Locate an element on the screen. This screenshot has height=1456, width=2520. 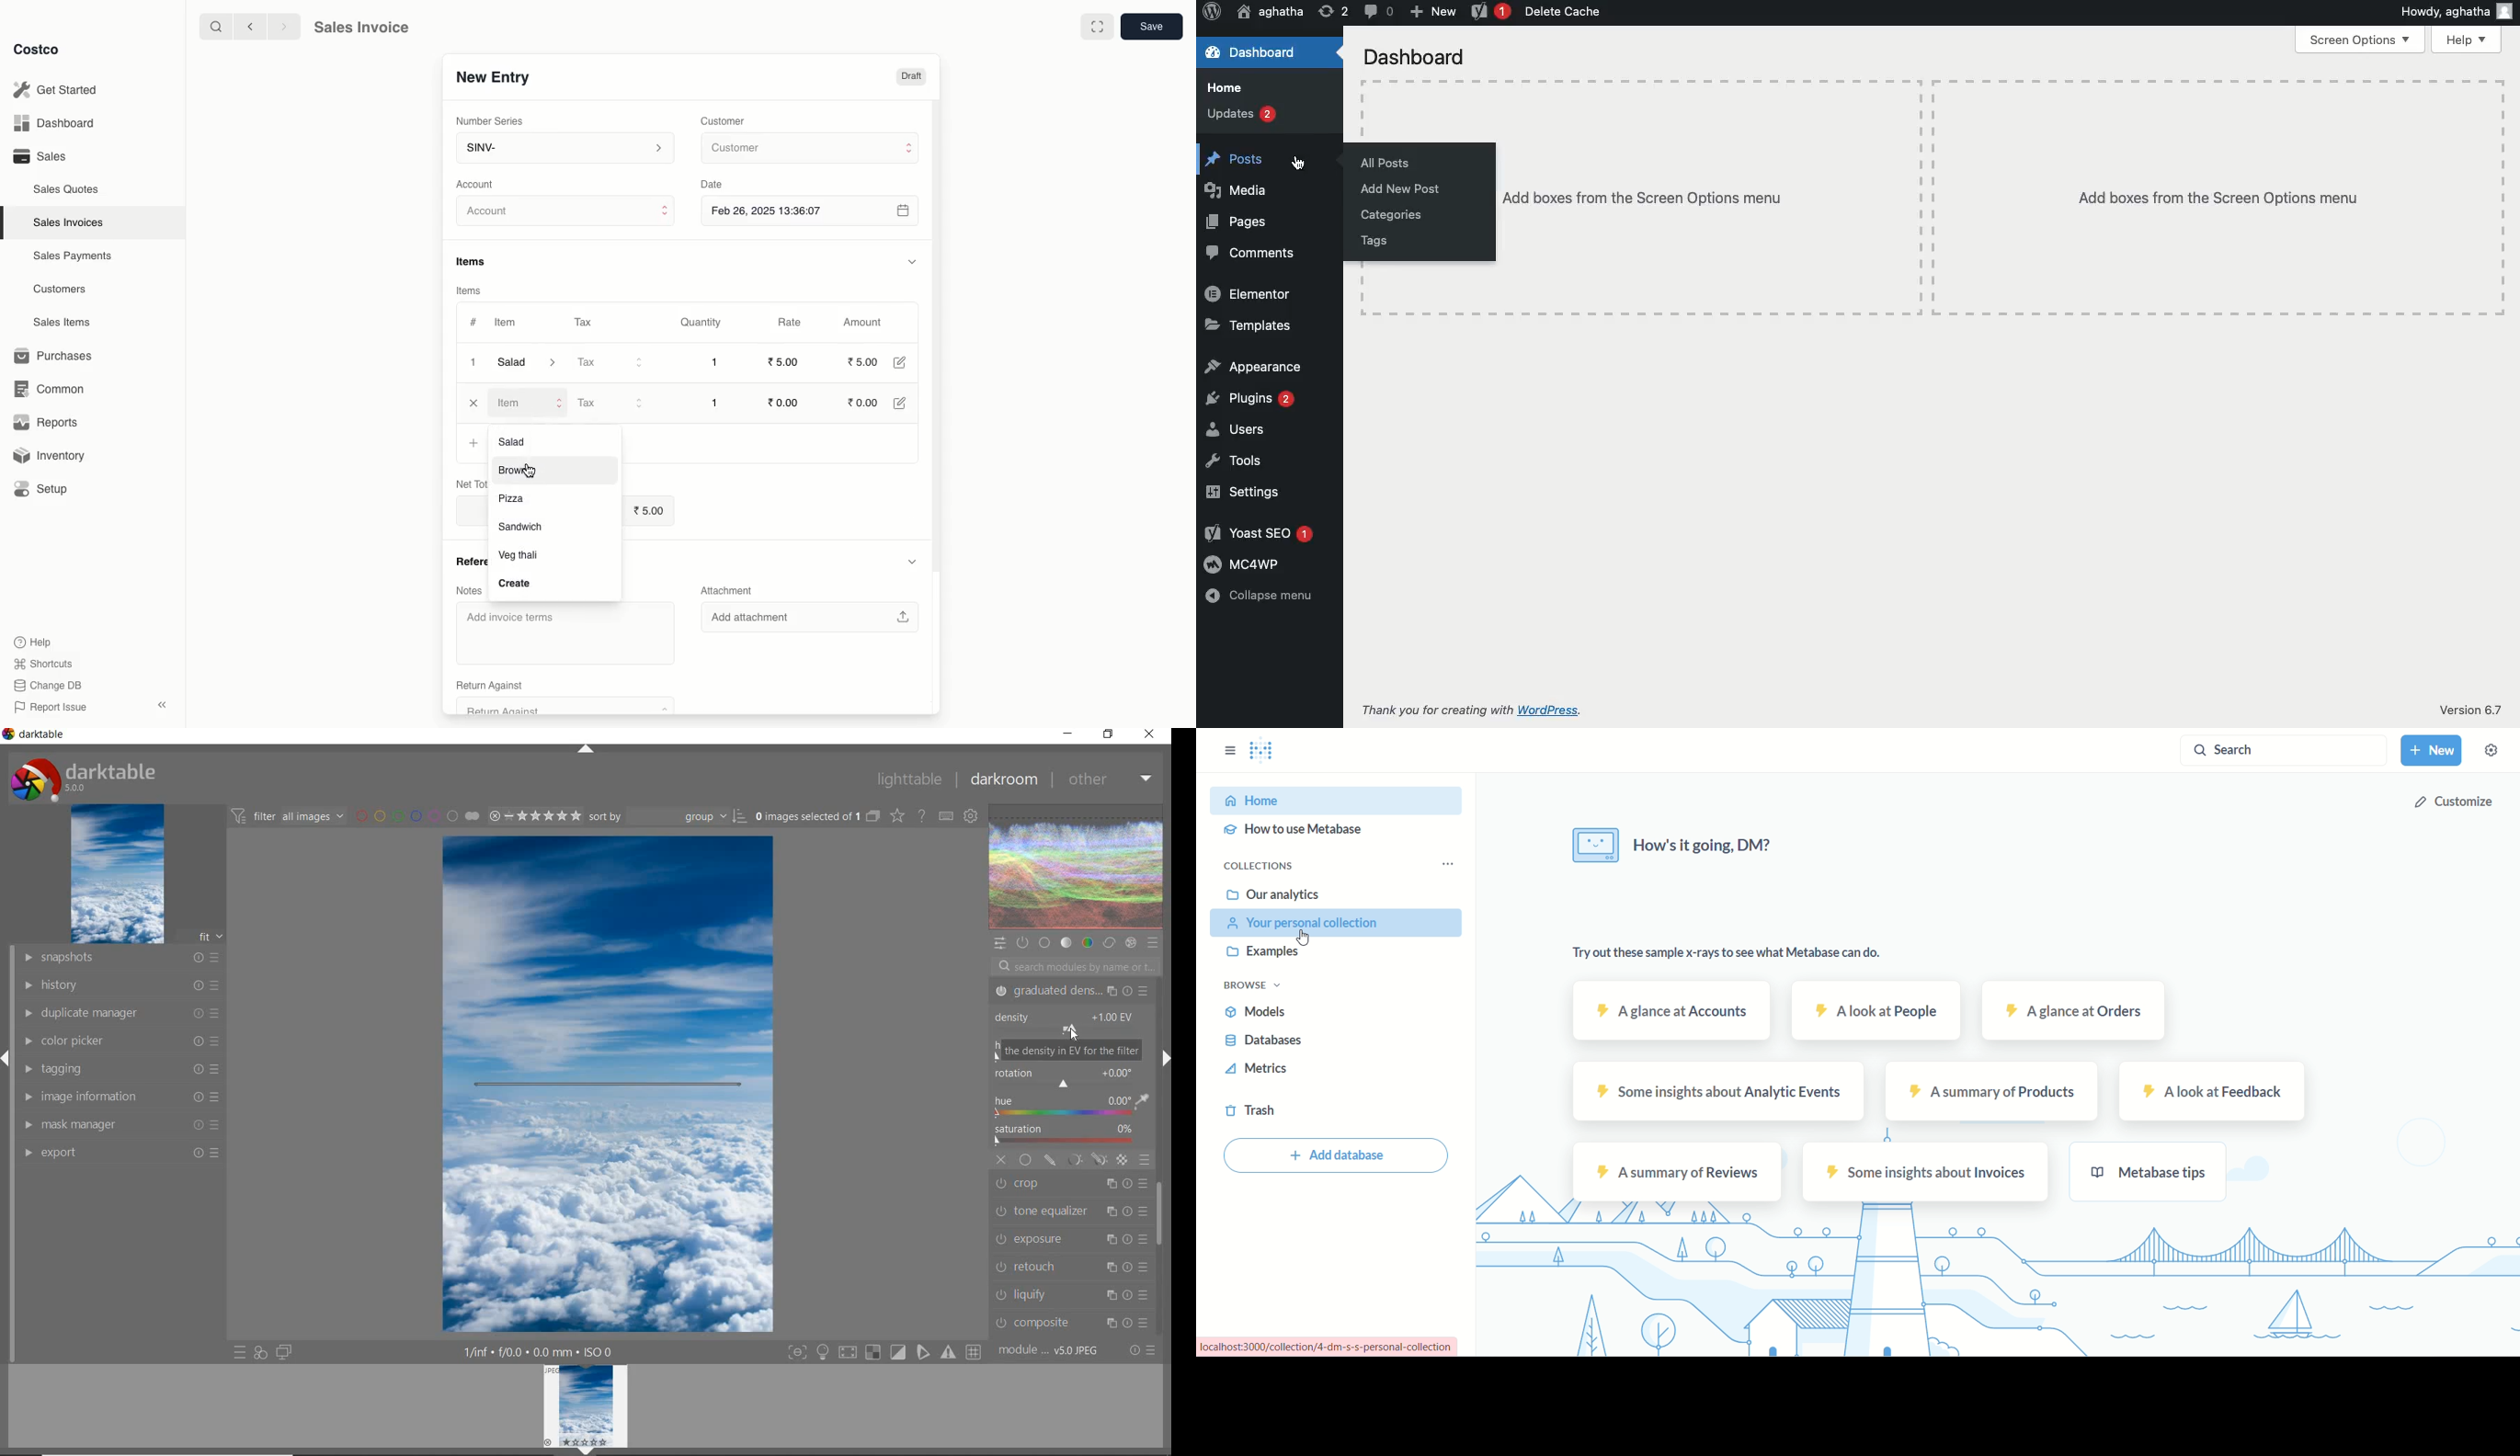
Appearance is located at coordinates (1257, 367).